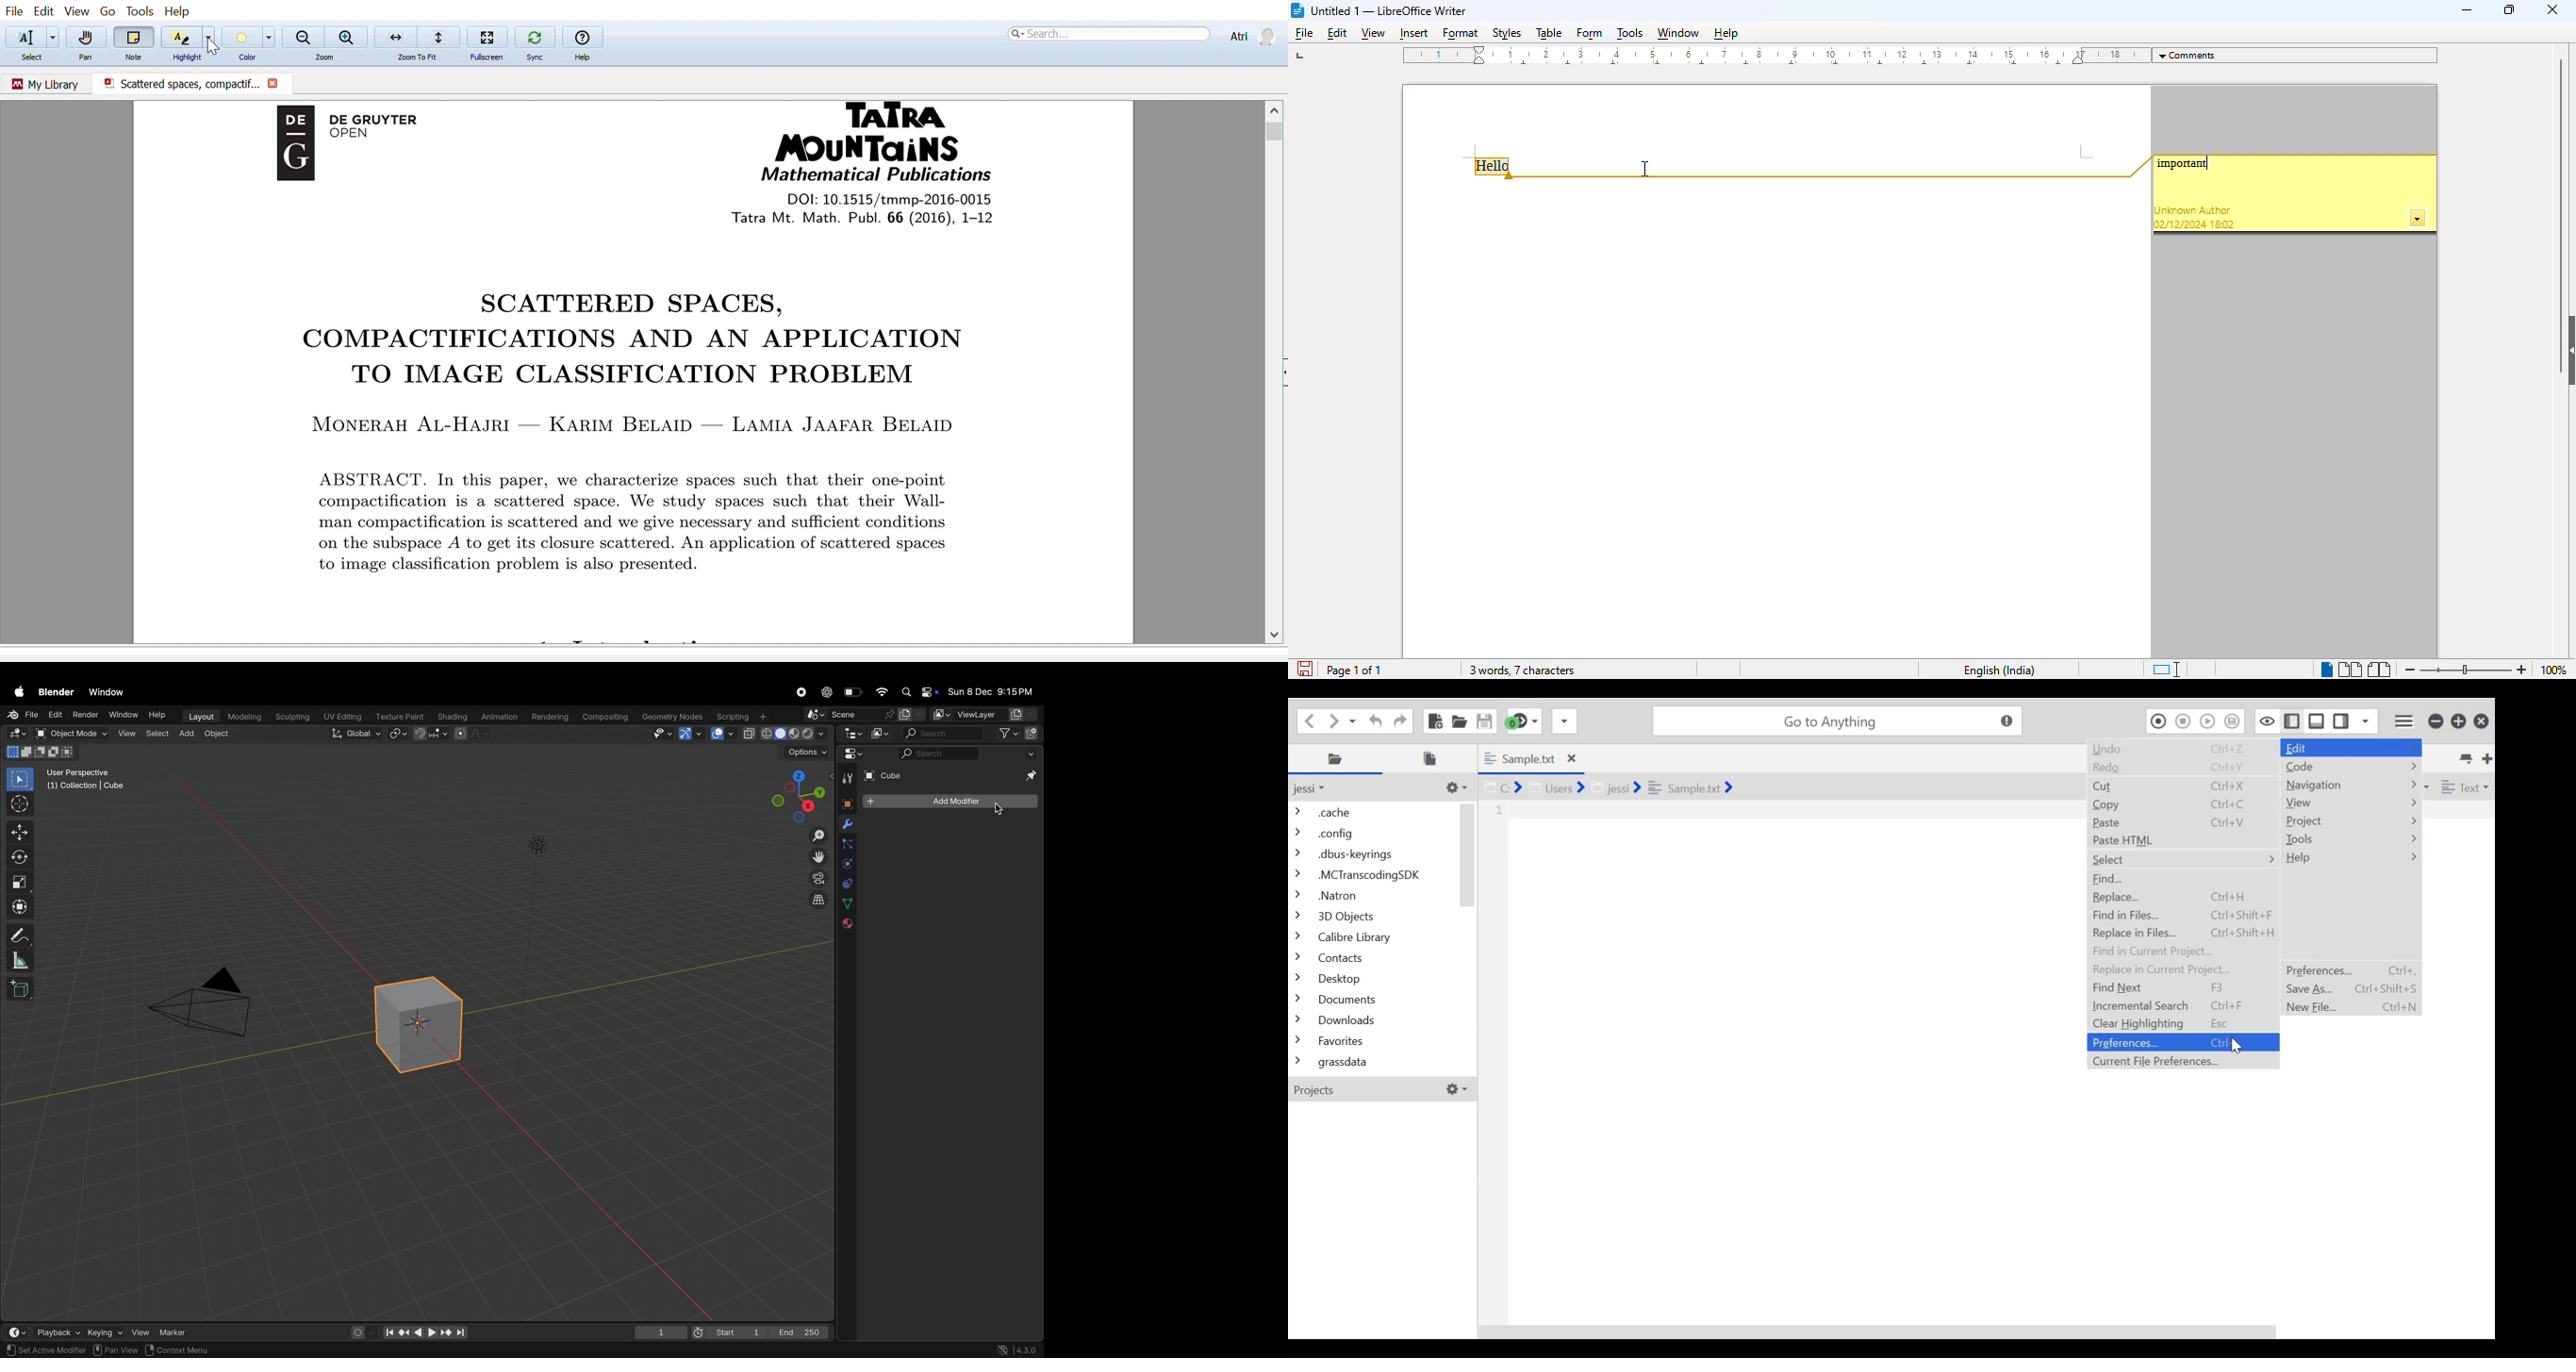 The image size is (2576, 1372). I want to click on to image classificaition problem is also presented, so click(505, 566).